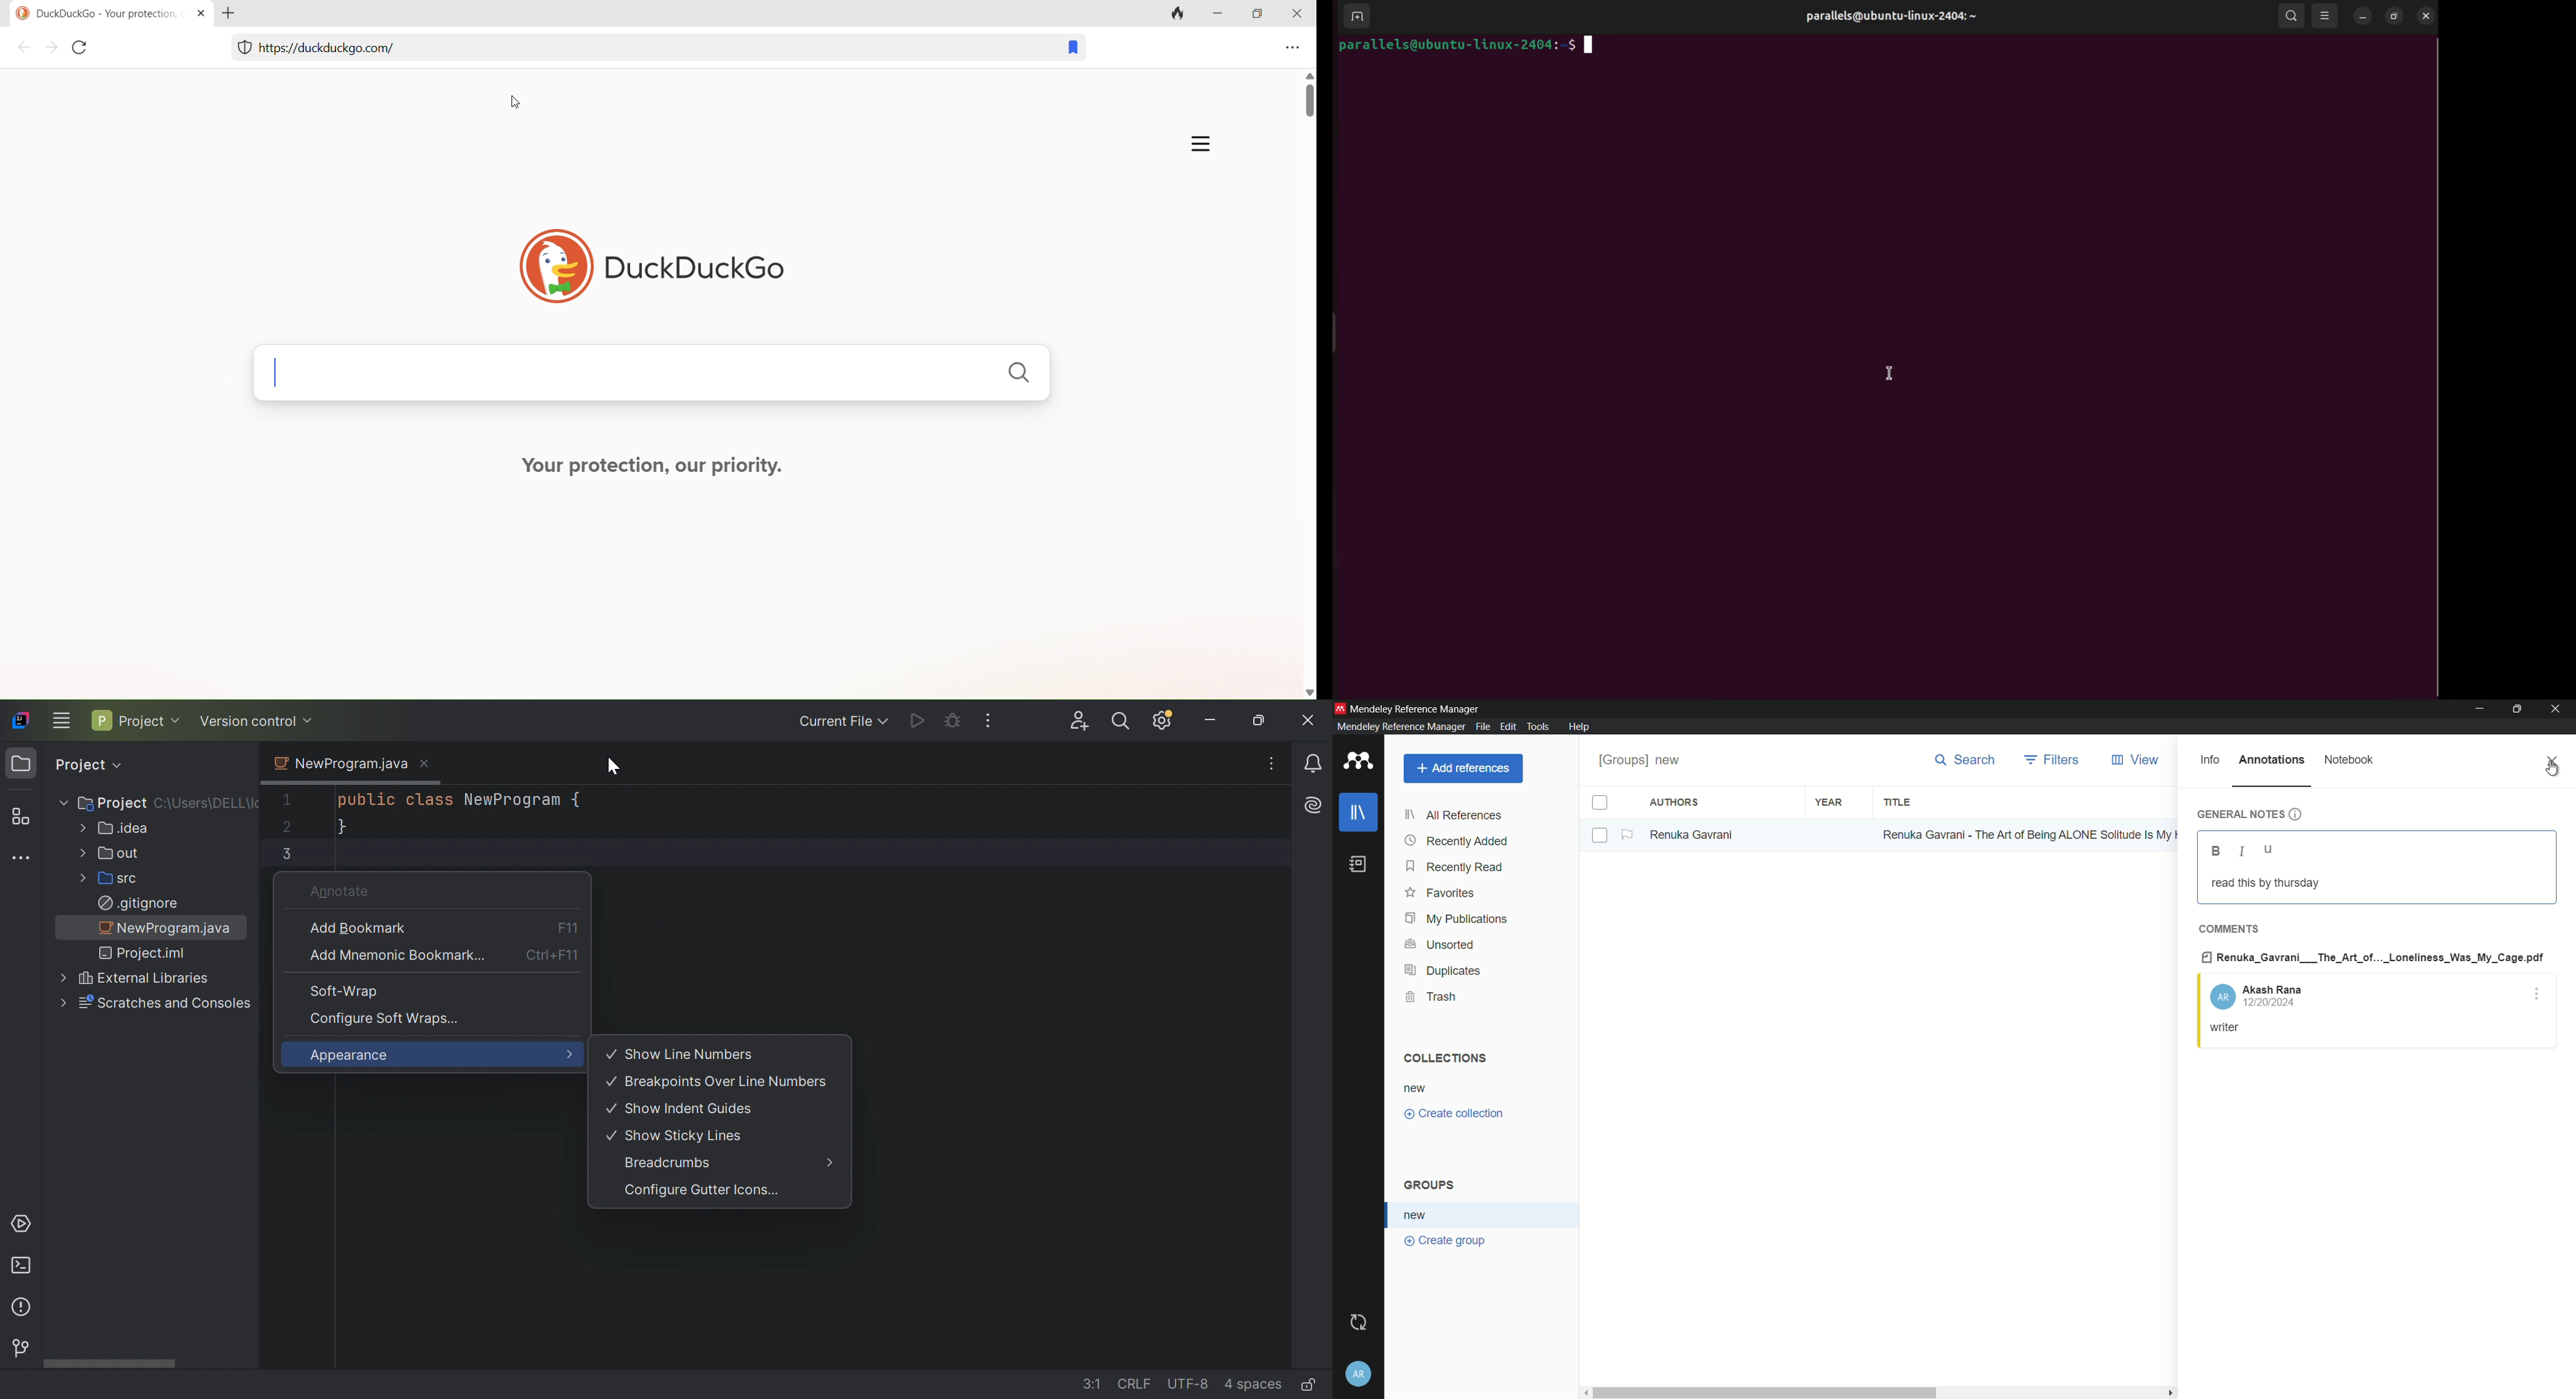 This screenshot has height=1400, width=2576. I want to click on scroll right, so click(2168, 1393).